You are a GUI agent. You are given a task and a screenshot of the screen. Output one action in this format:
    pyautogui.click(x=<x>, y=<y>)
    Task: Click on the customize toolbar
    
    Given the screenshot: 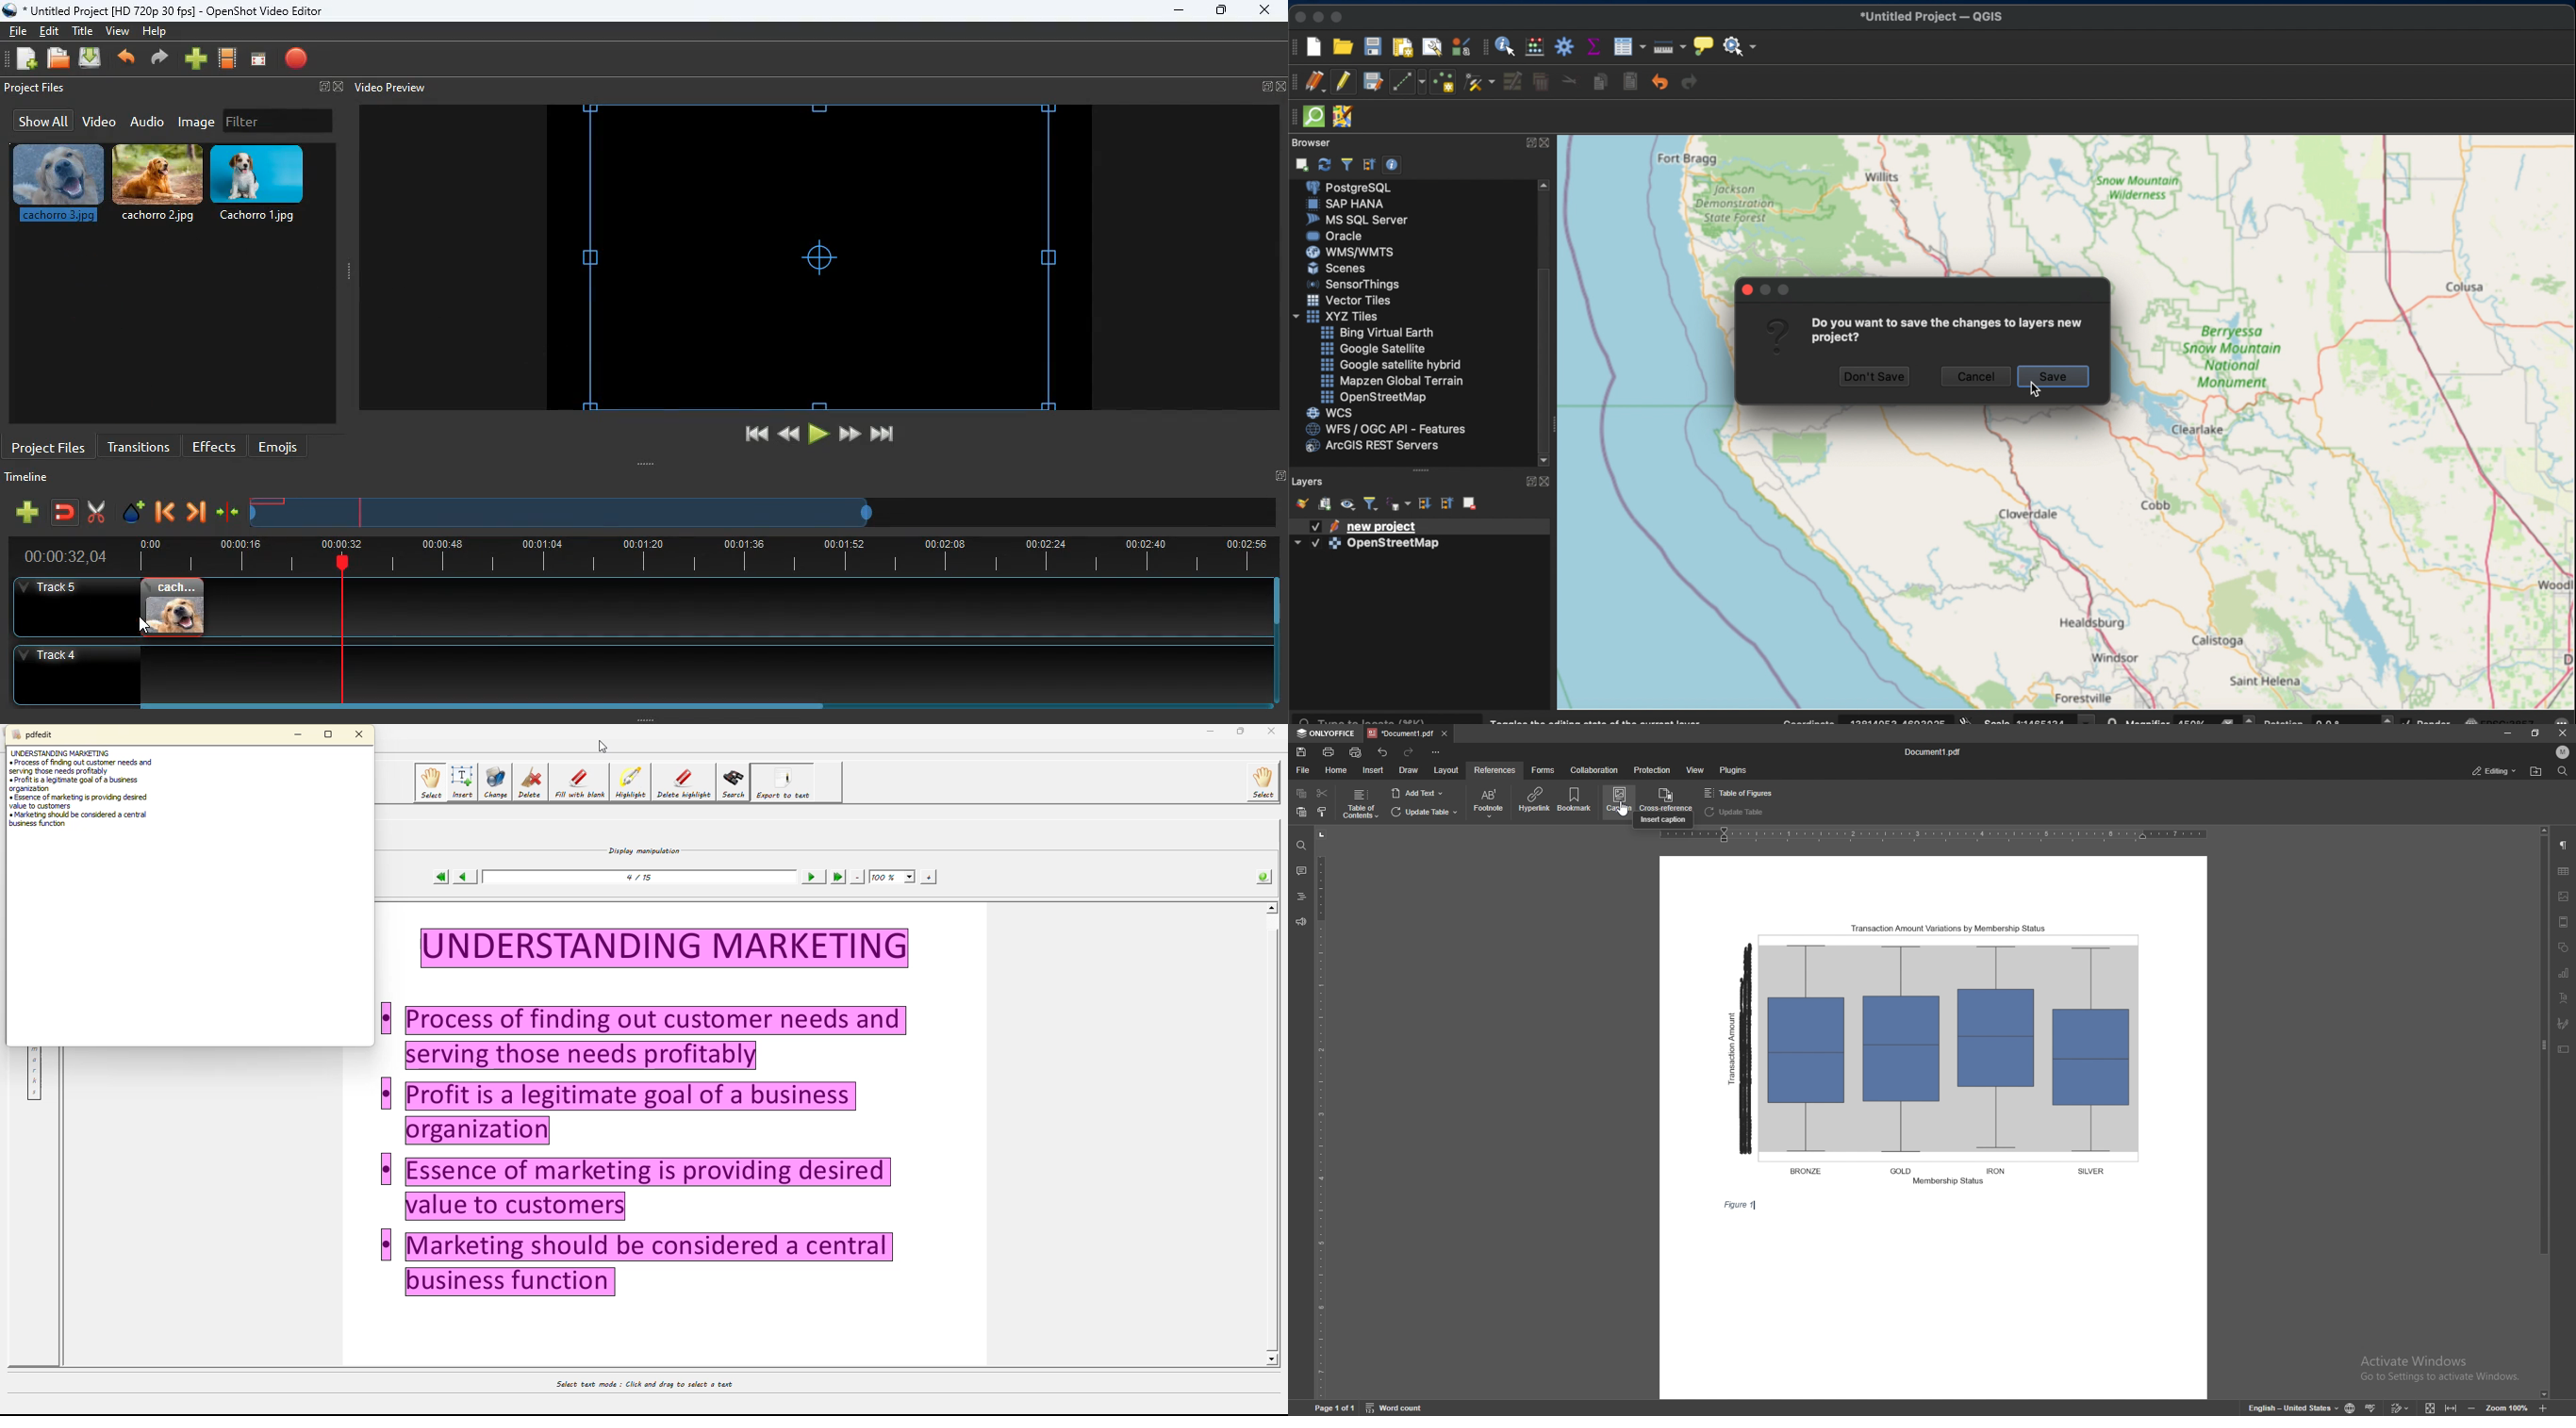 What is the action you would take?
    pyautogui.click(x=1435, y=752)
    